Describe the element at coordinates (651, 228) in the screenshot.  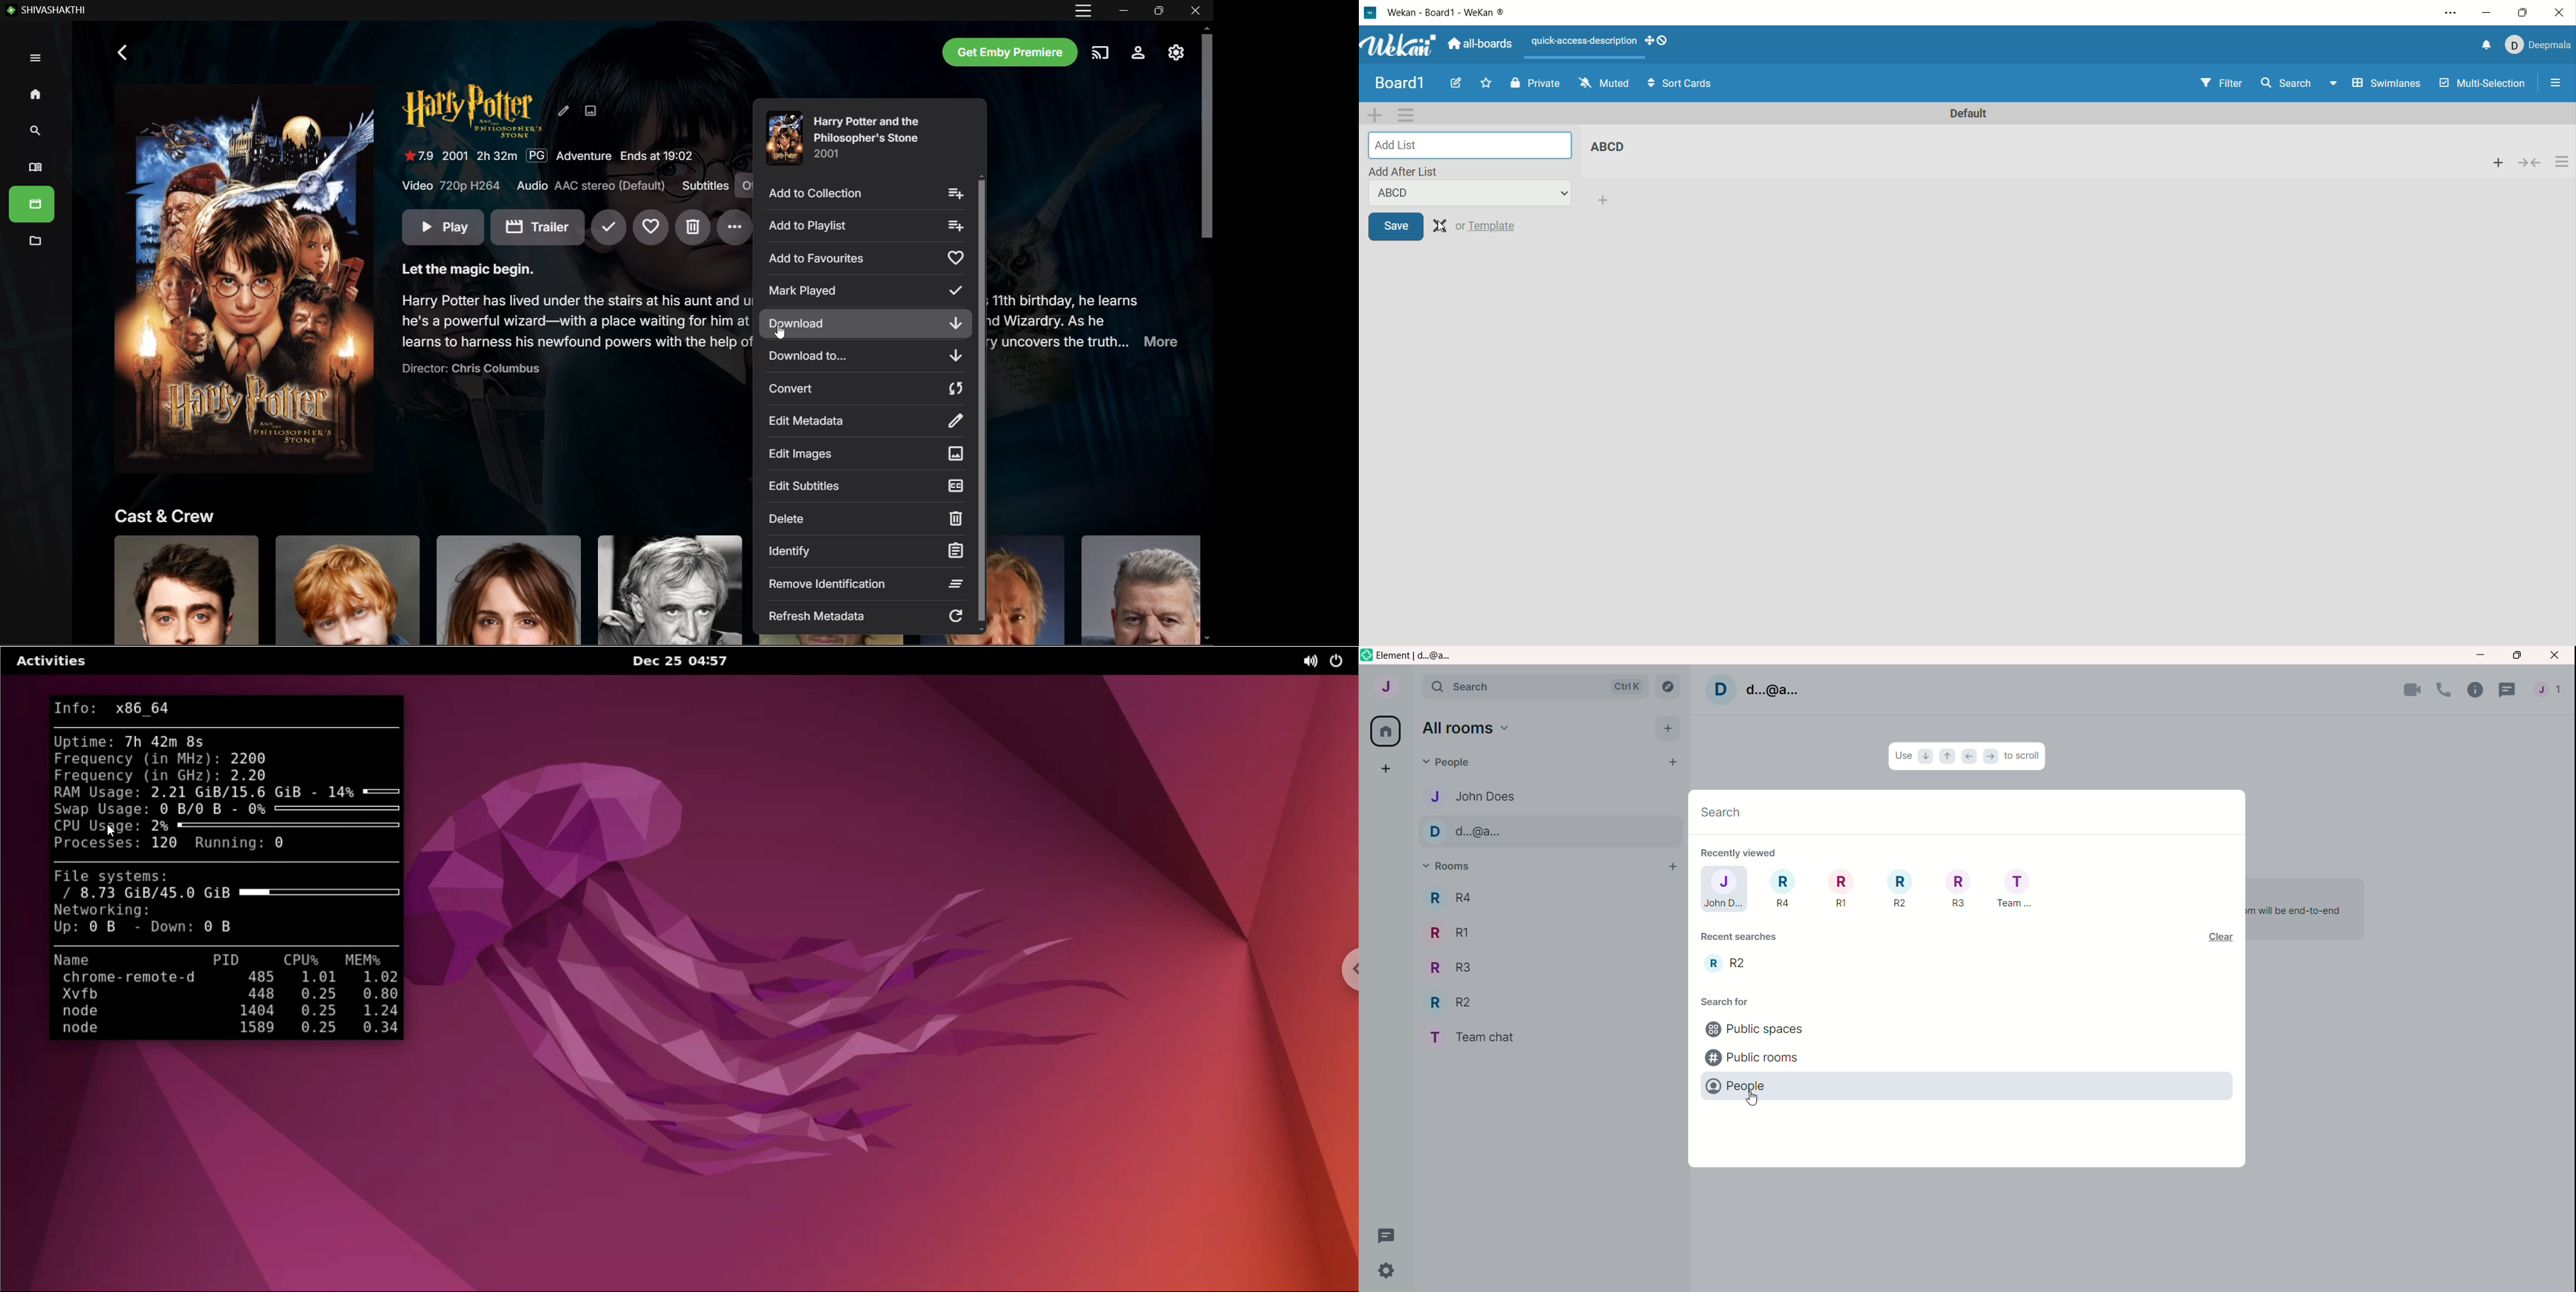
I see `Add to Favorites` at that location.